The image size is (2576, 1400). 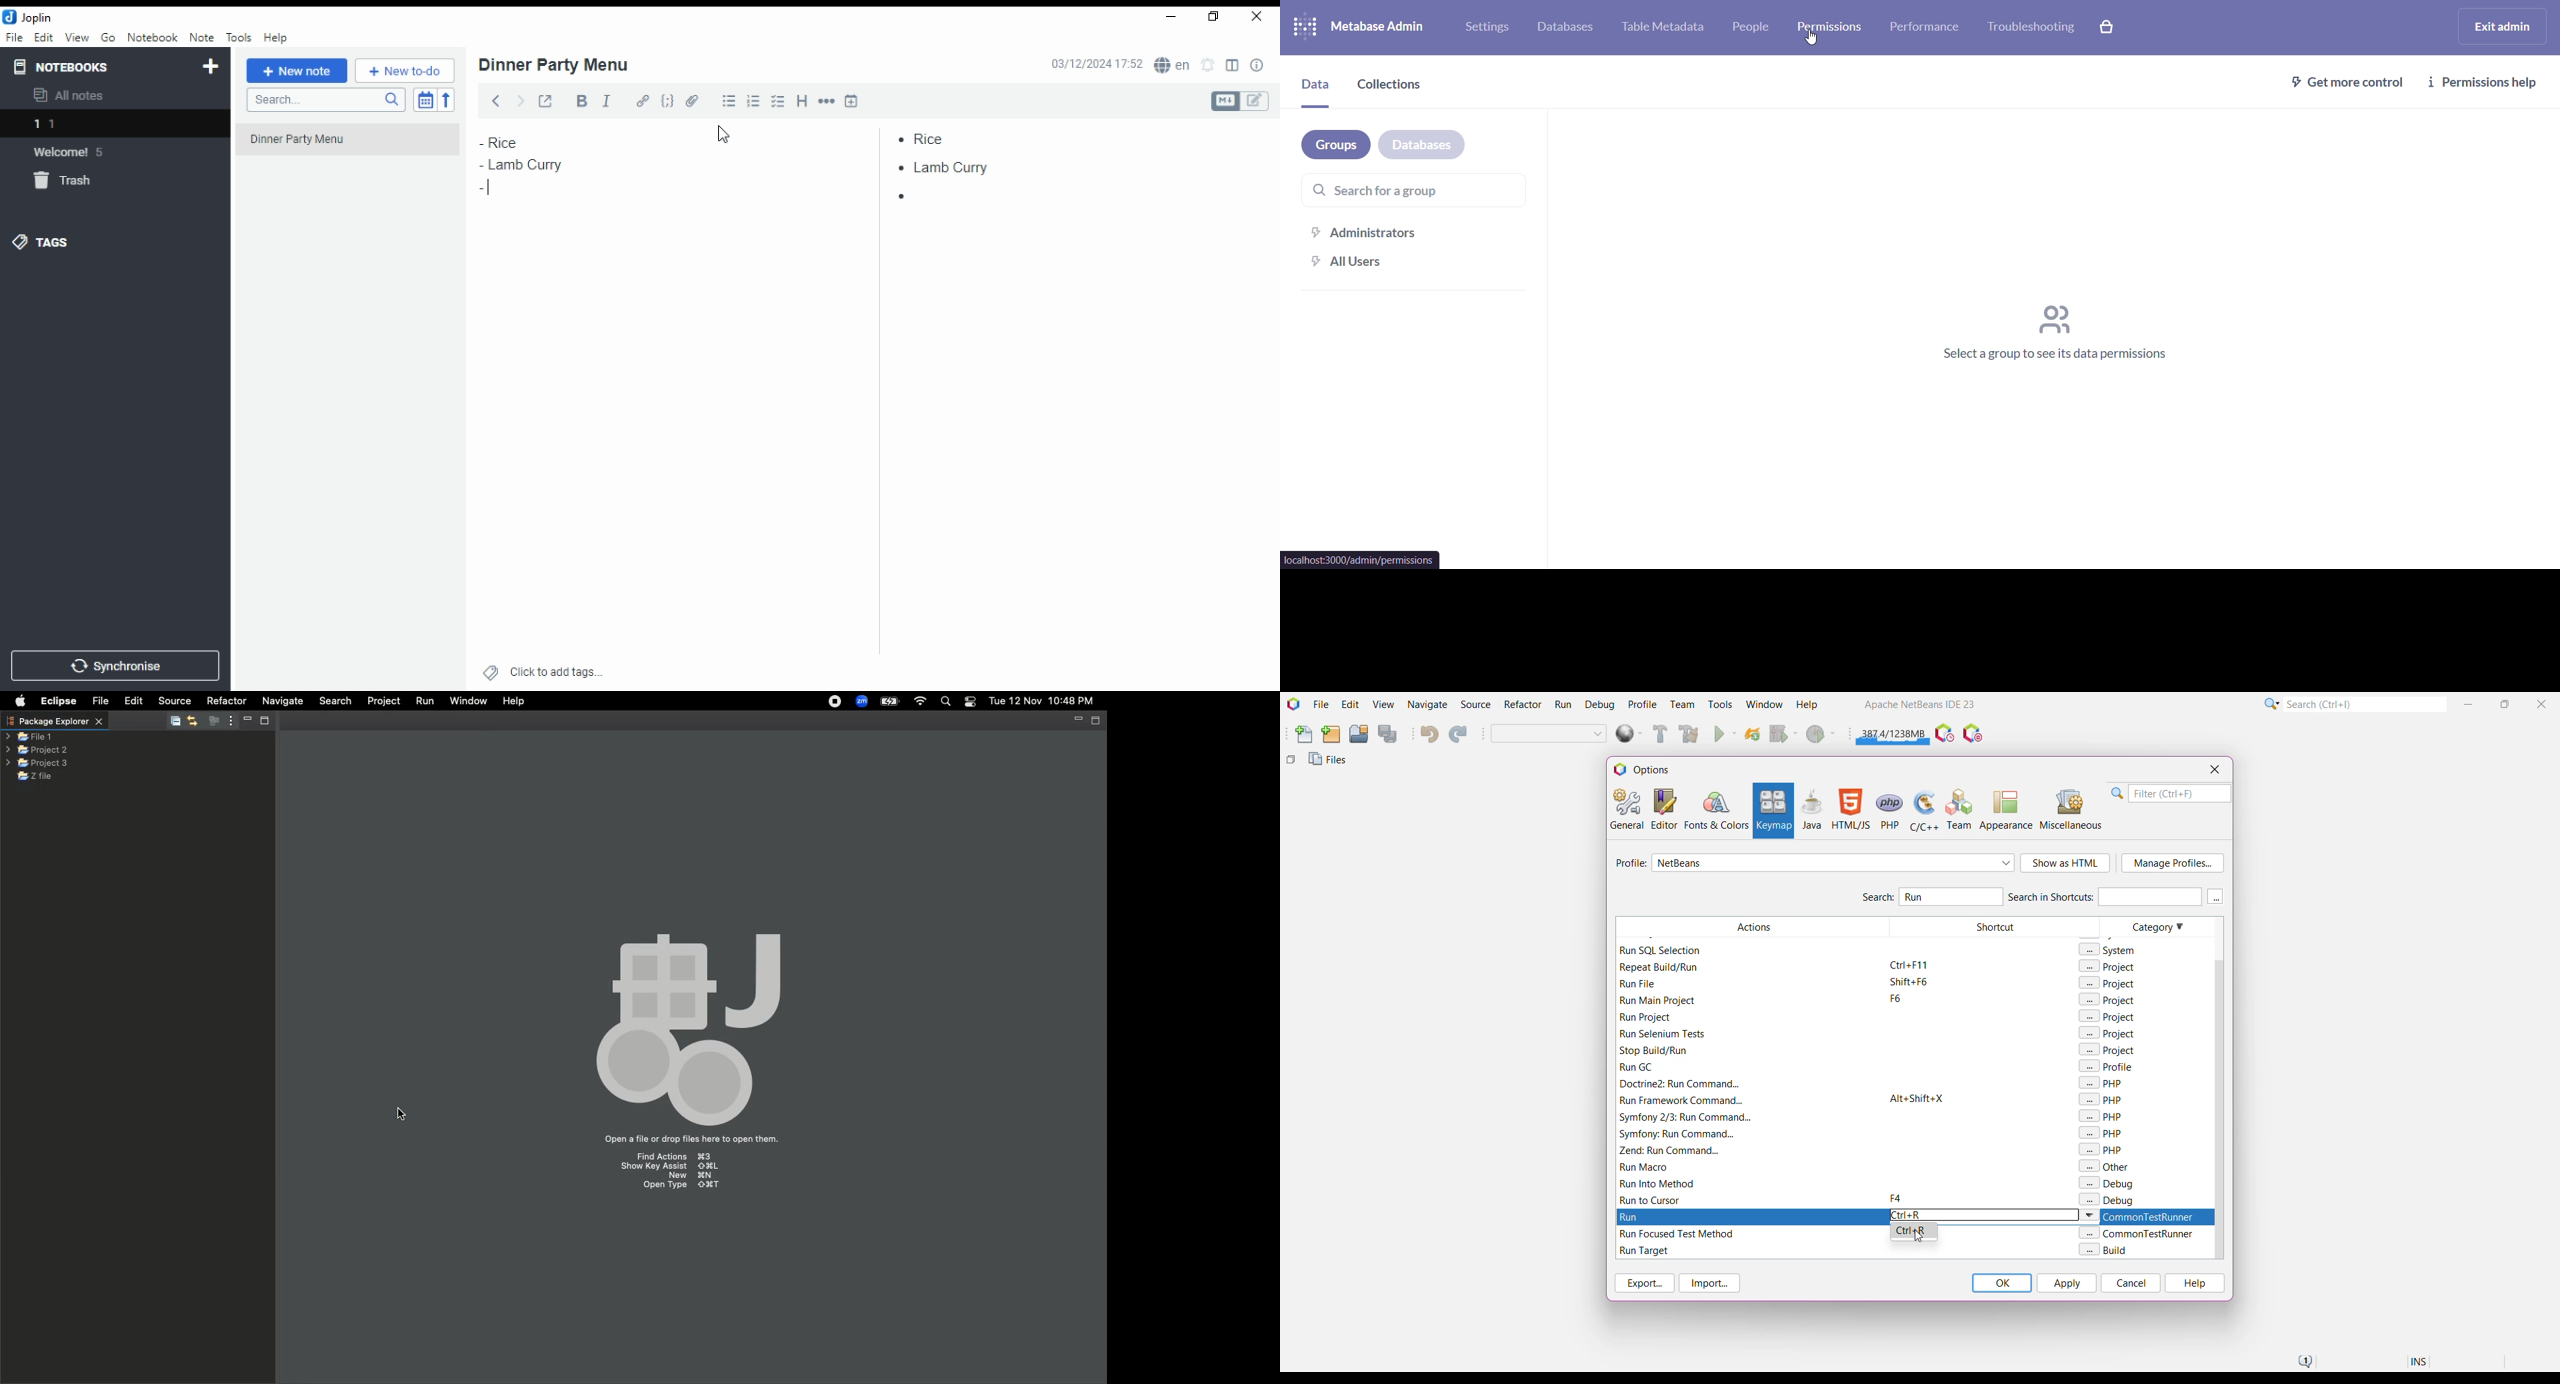 What do you see at coordinates (1923, 809) in the screenshot?
I see `C/C++` at bounding box center [1923, 809].